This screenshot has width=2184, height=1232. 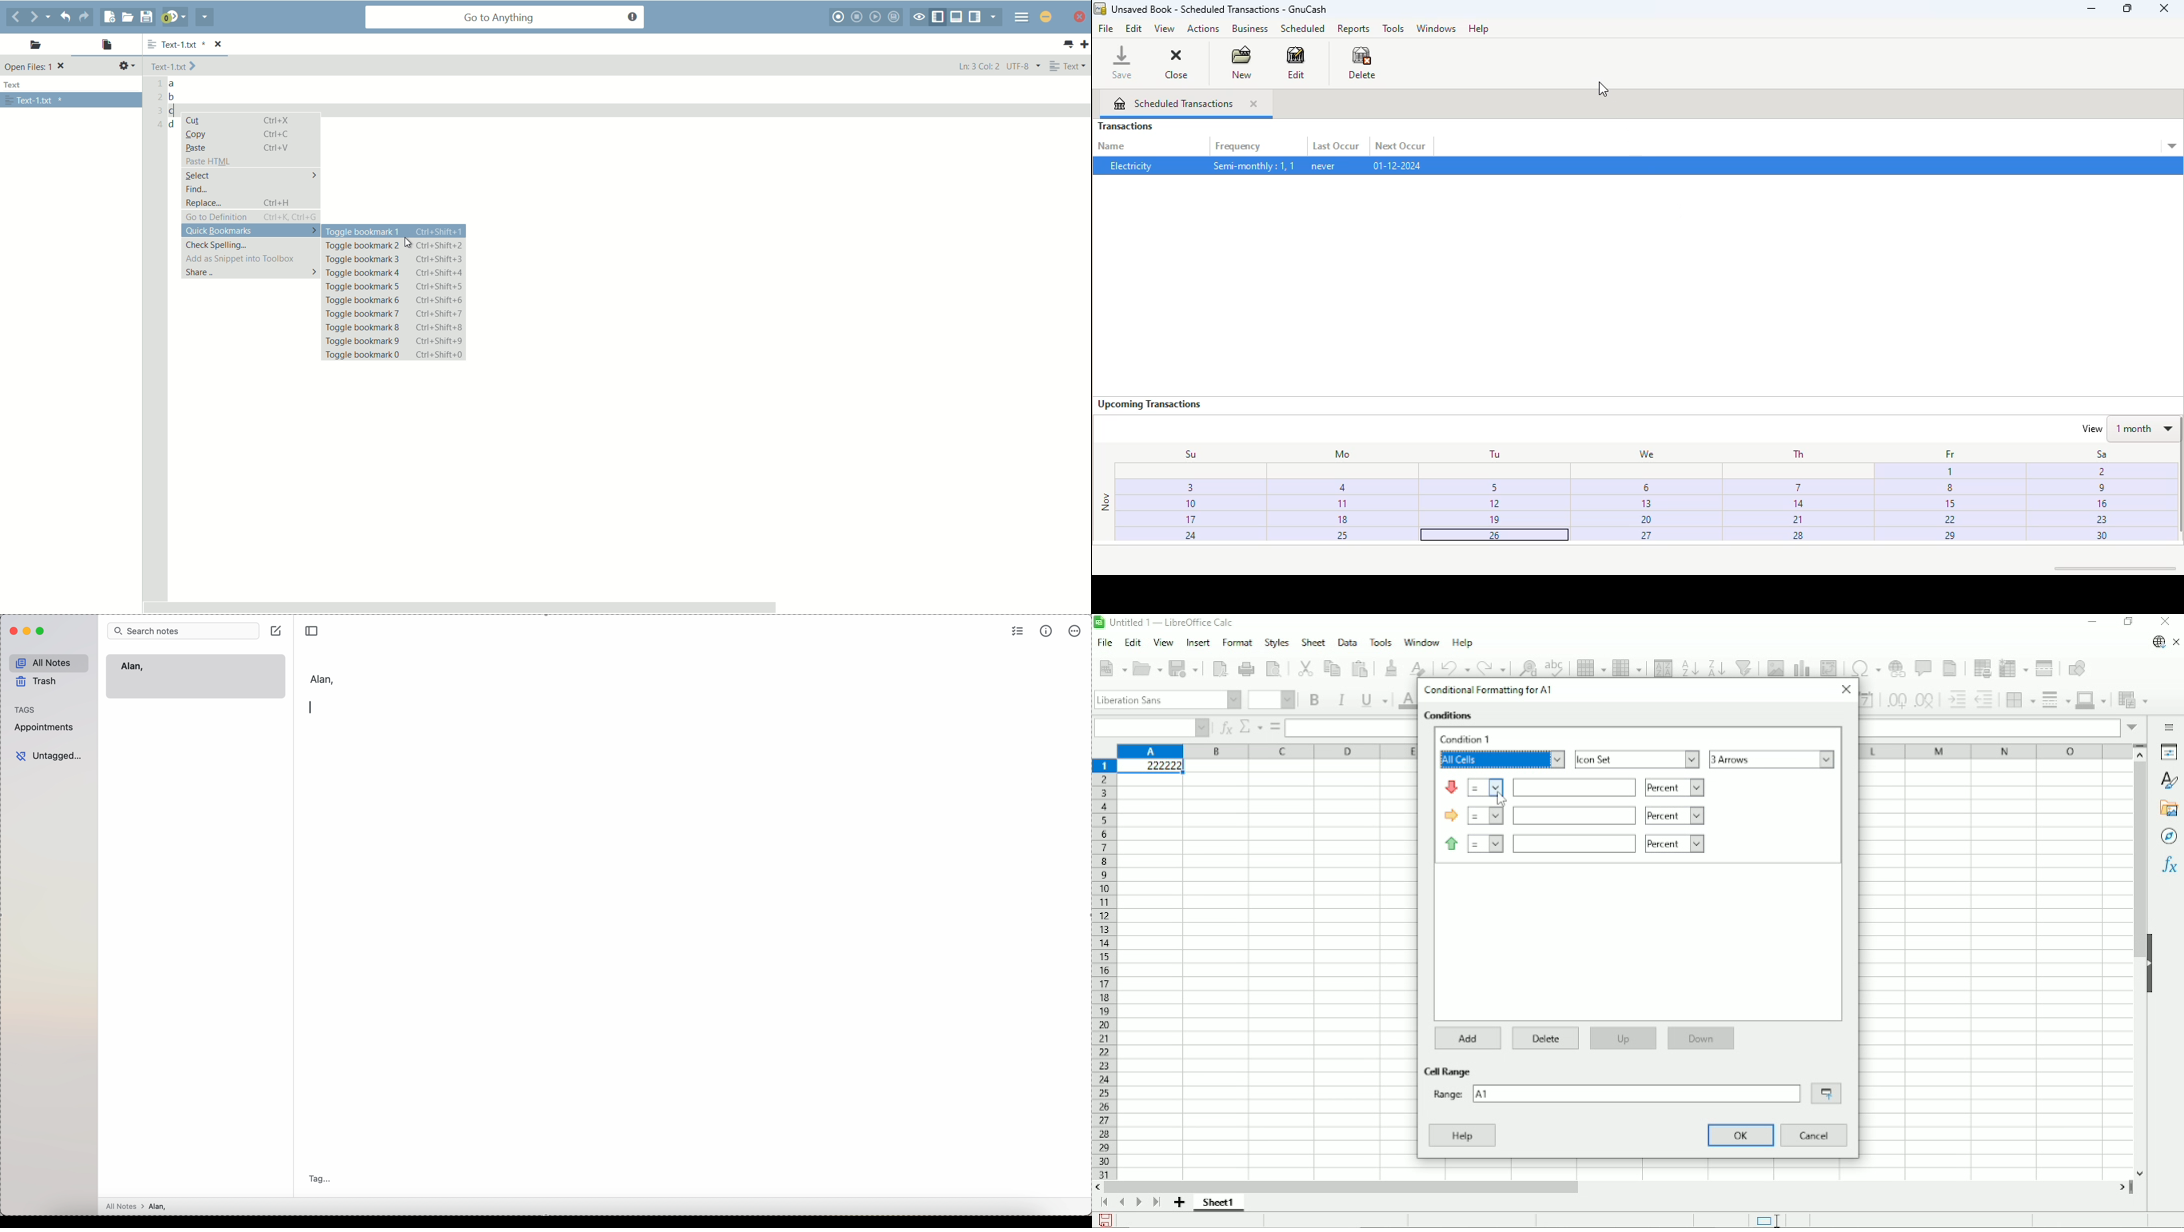 What do you see at coordinates (1774, 666) in the screenshot?
I see `Insert image` at bounding box center [1774, 666].